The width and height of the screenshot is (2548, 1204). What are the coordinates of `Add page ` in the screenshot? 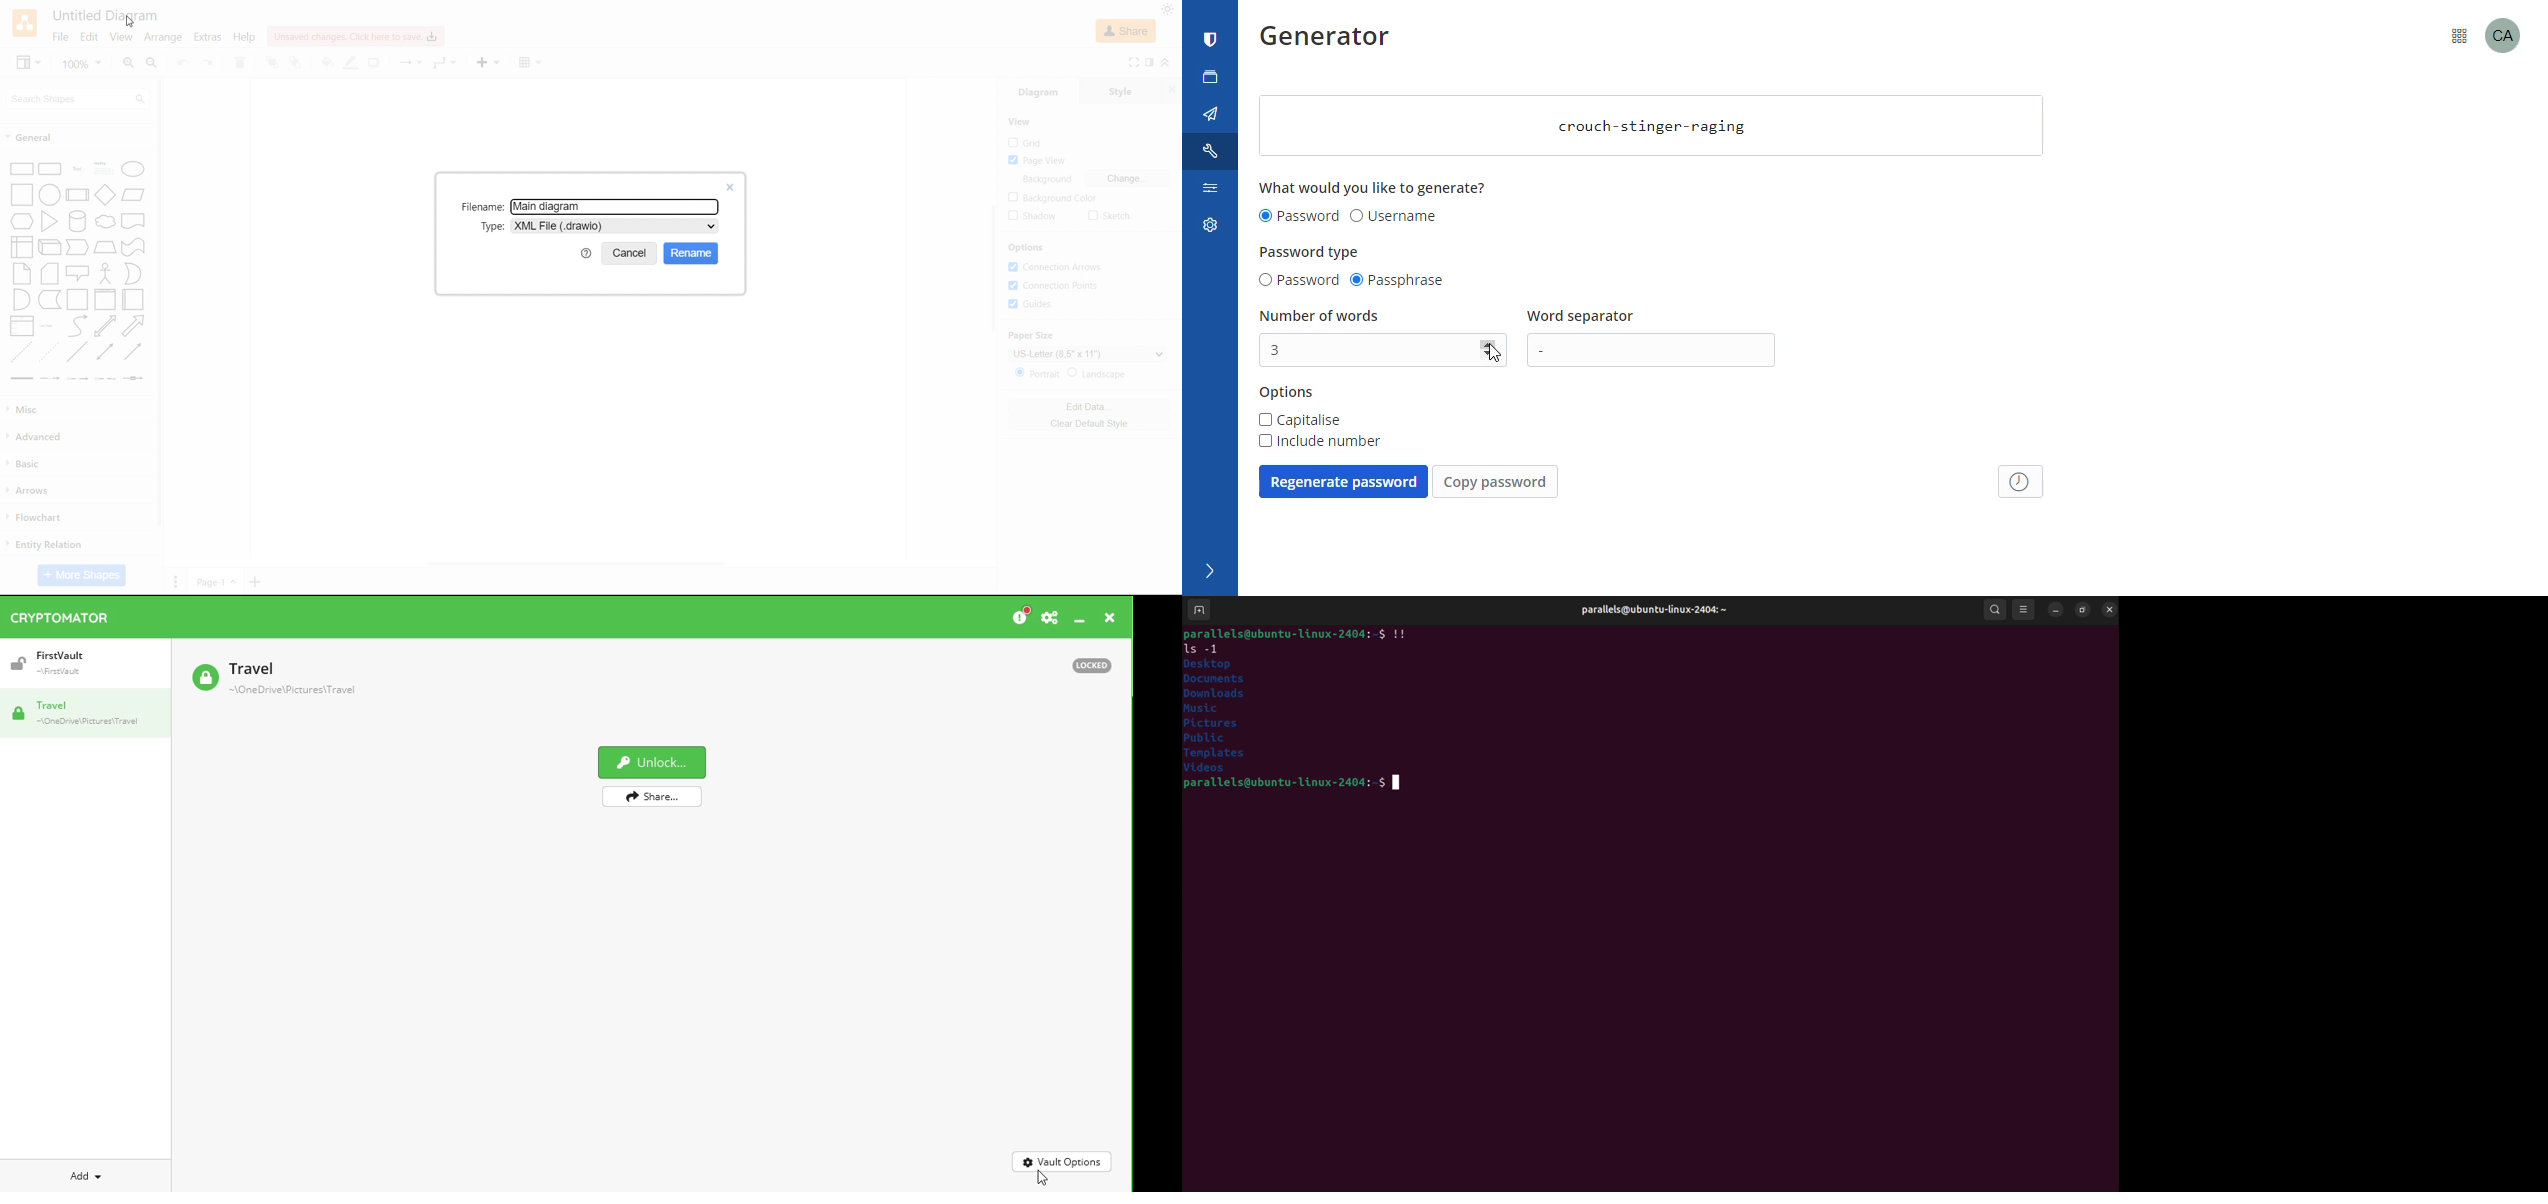 It's located at (256, 582).